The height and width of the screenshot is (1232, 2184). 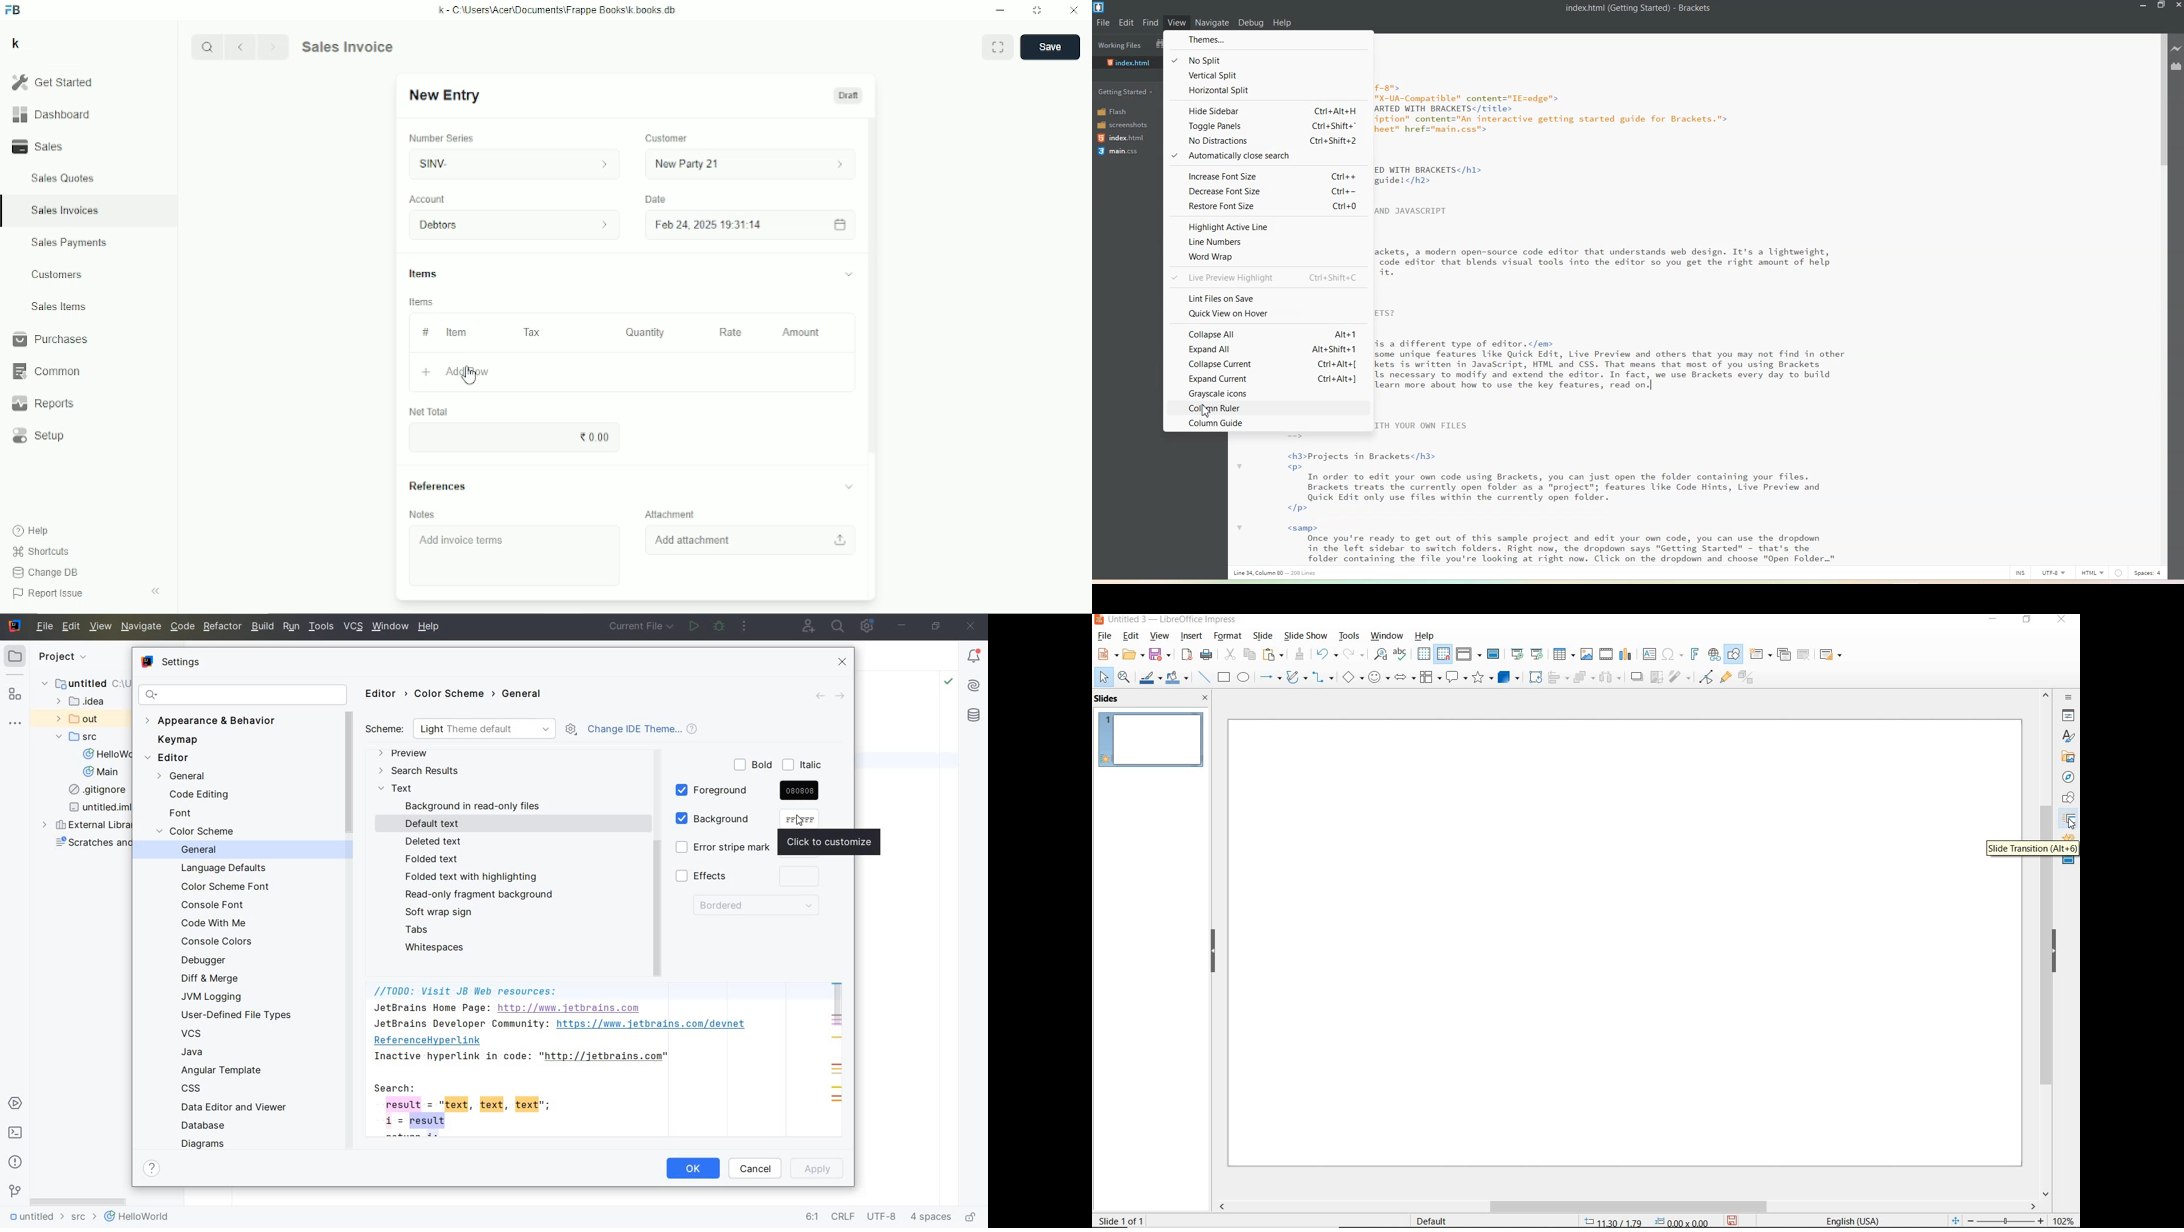 What do you see at coordinates (46, 595) in the screenshot?
I see `Report issue` at bounding box center [46, 595].